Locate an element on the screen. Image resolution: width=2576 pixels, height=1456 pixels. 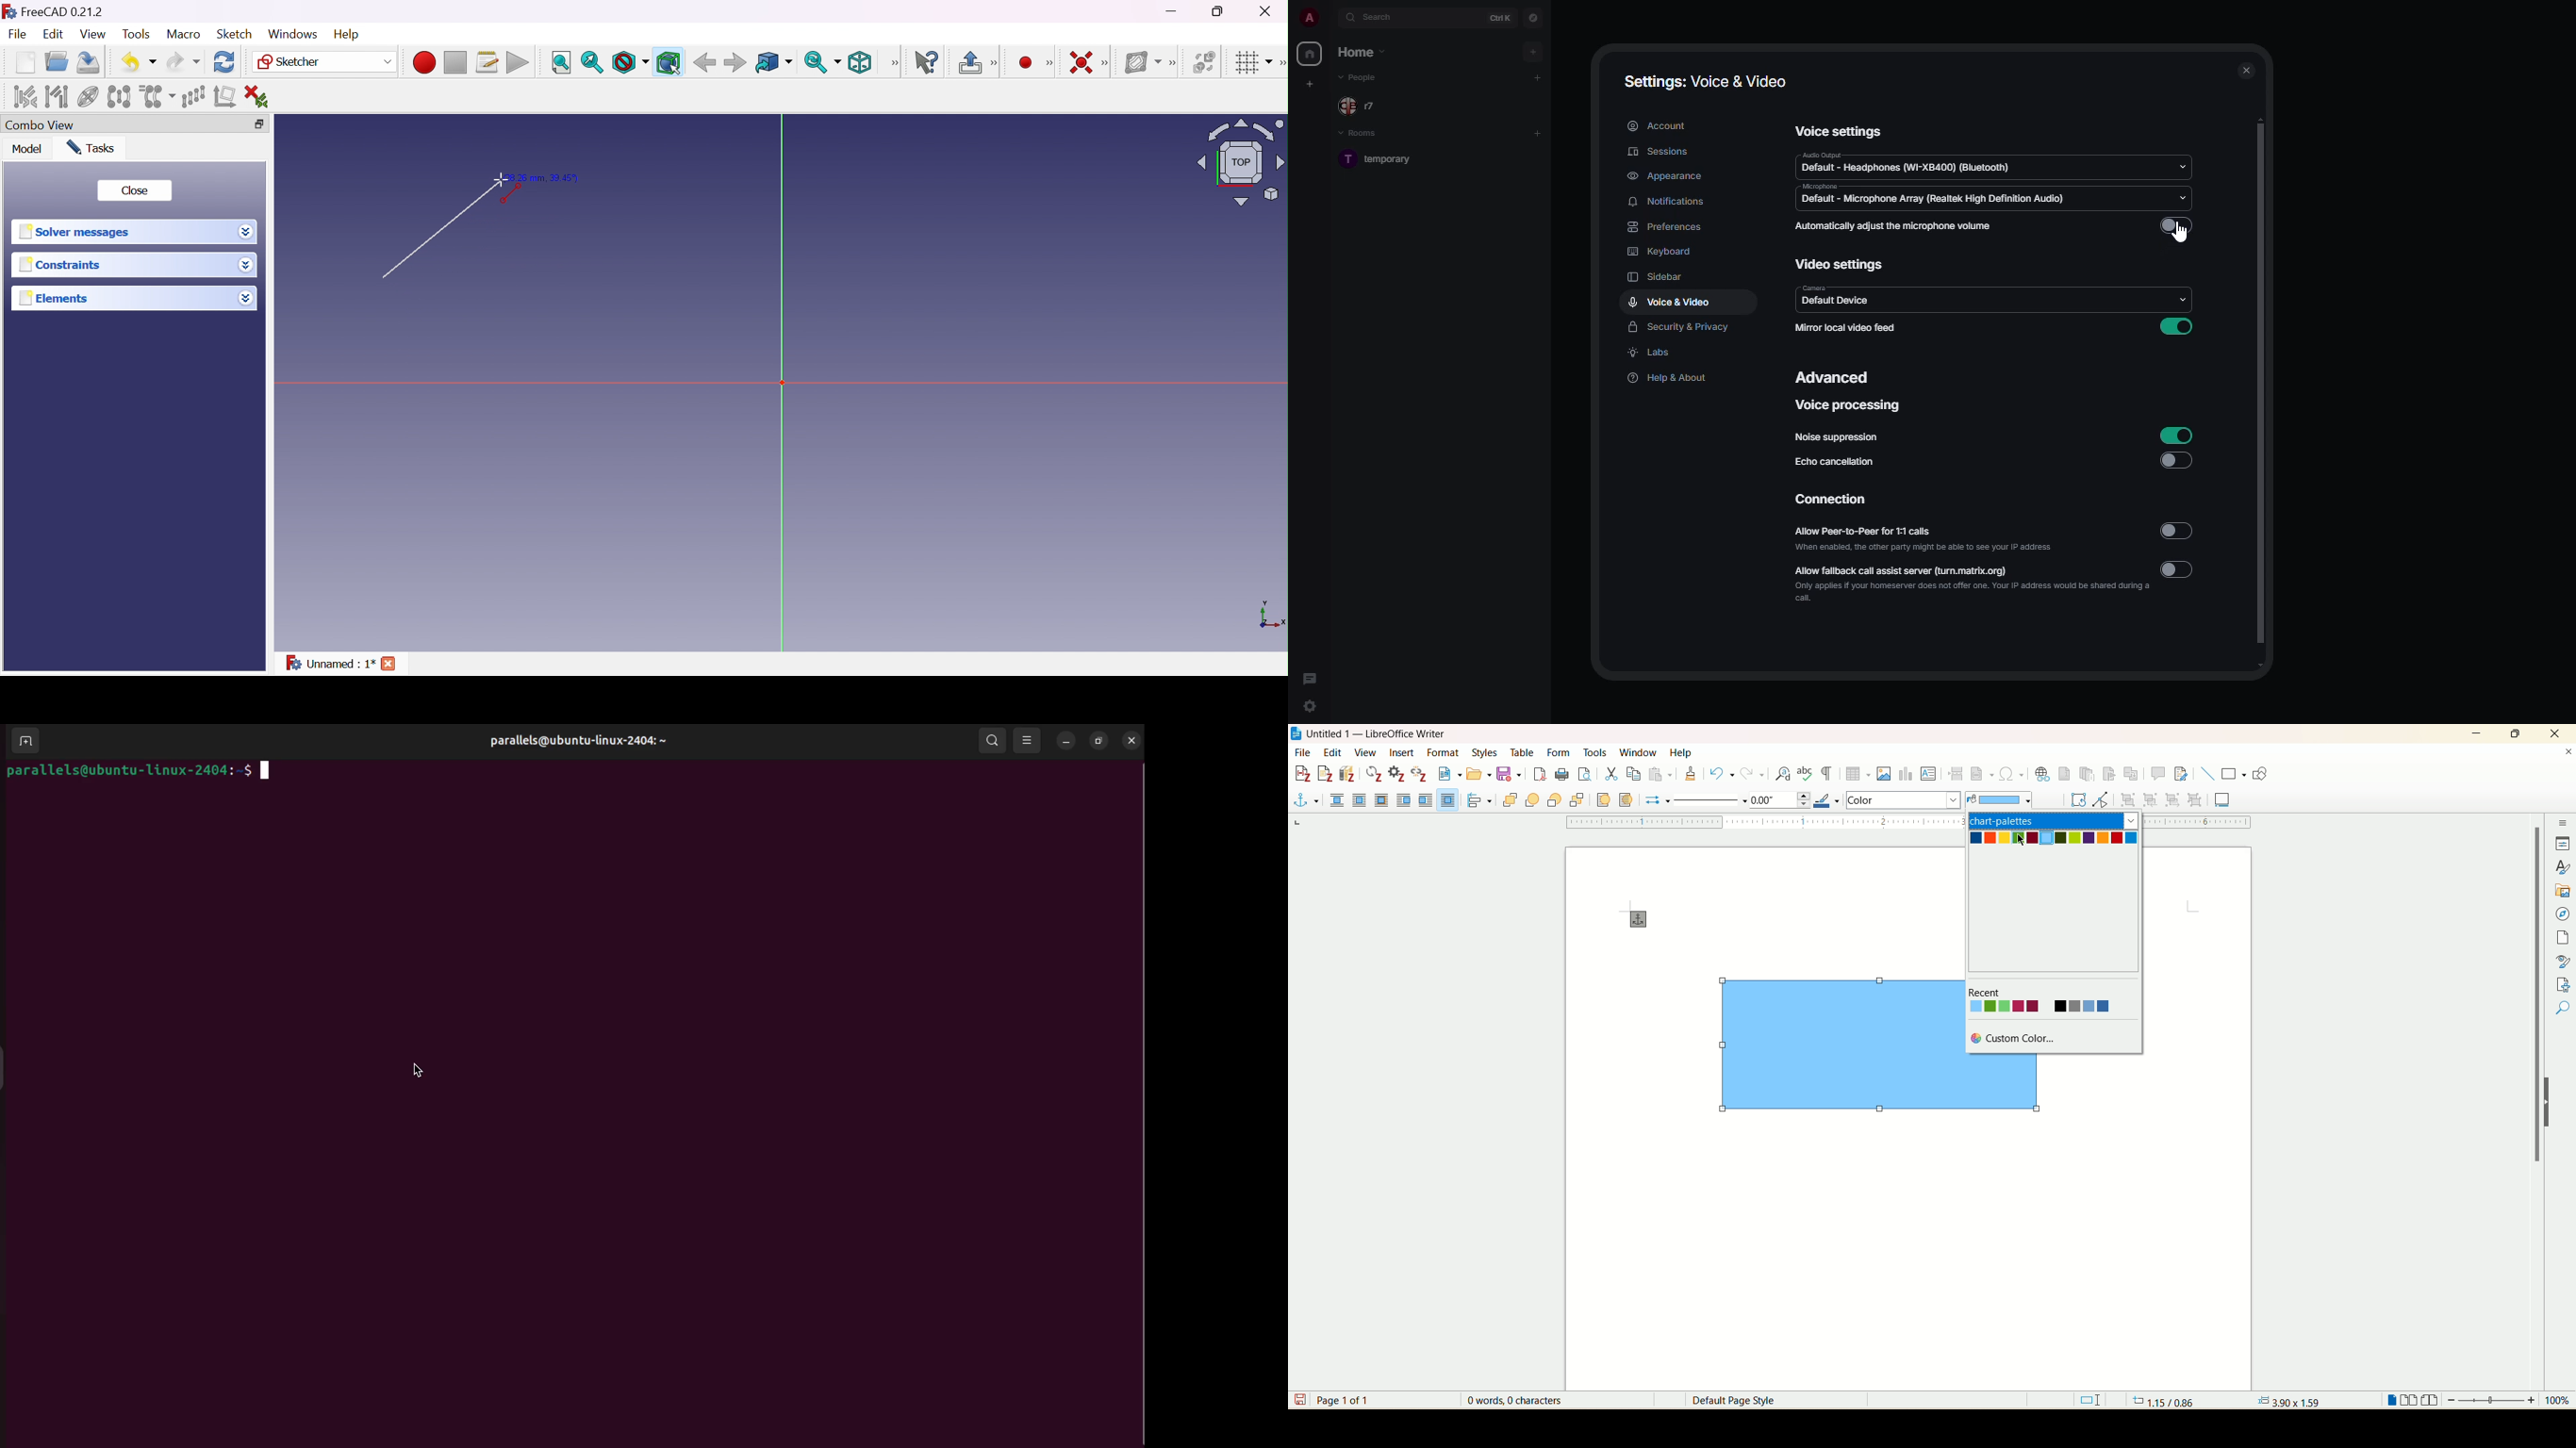
rotate is located at coordinates (2076, 800).